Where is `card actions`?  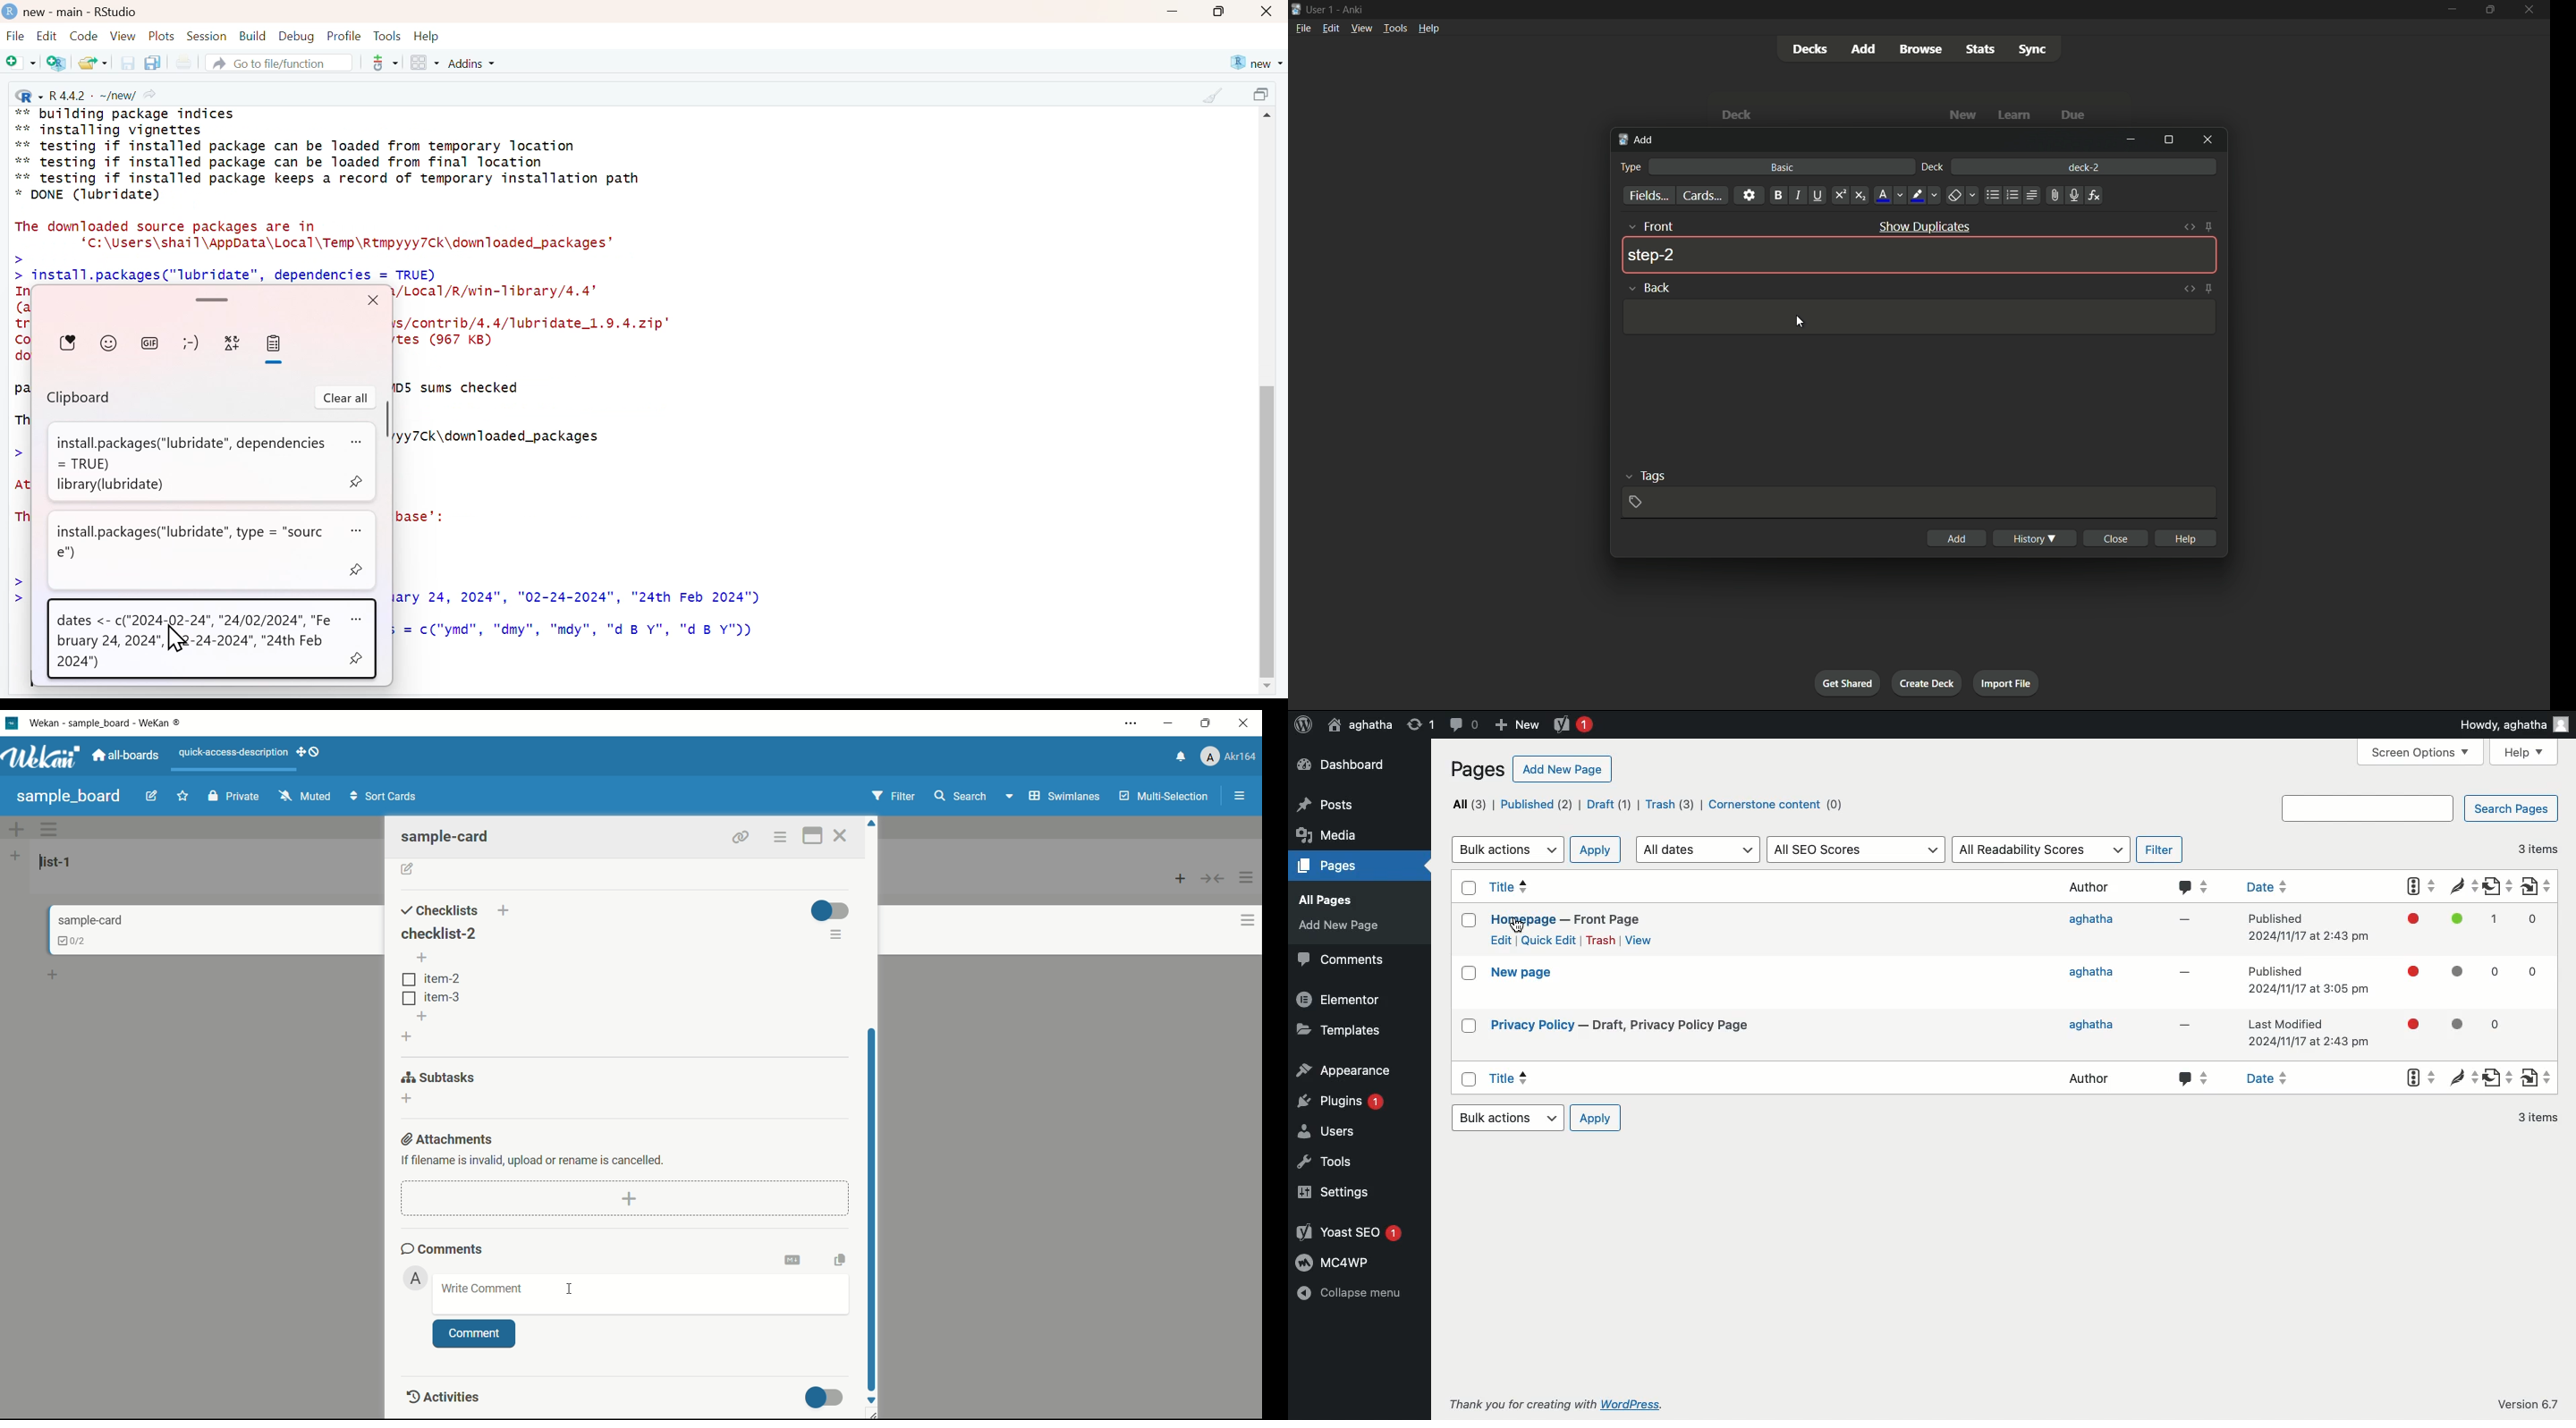 card actions is located at coordinates (1238, 921).